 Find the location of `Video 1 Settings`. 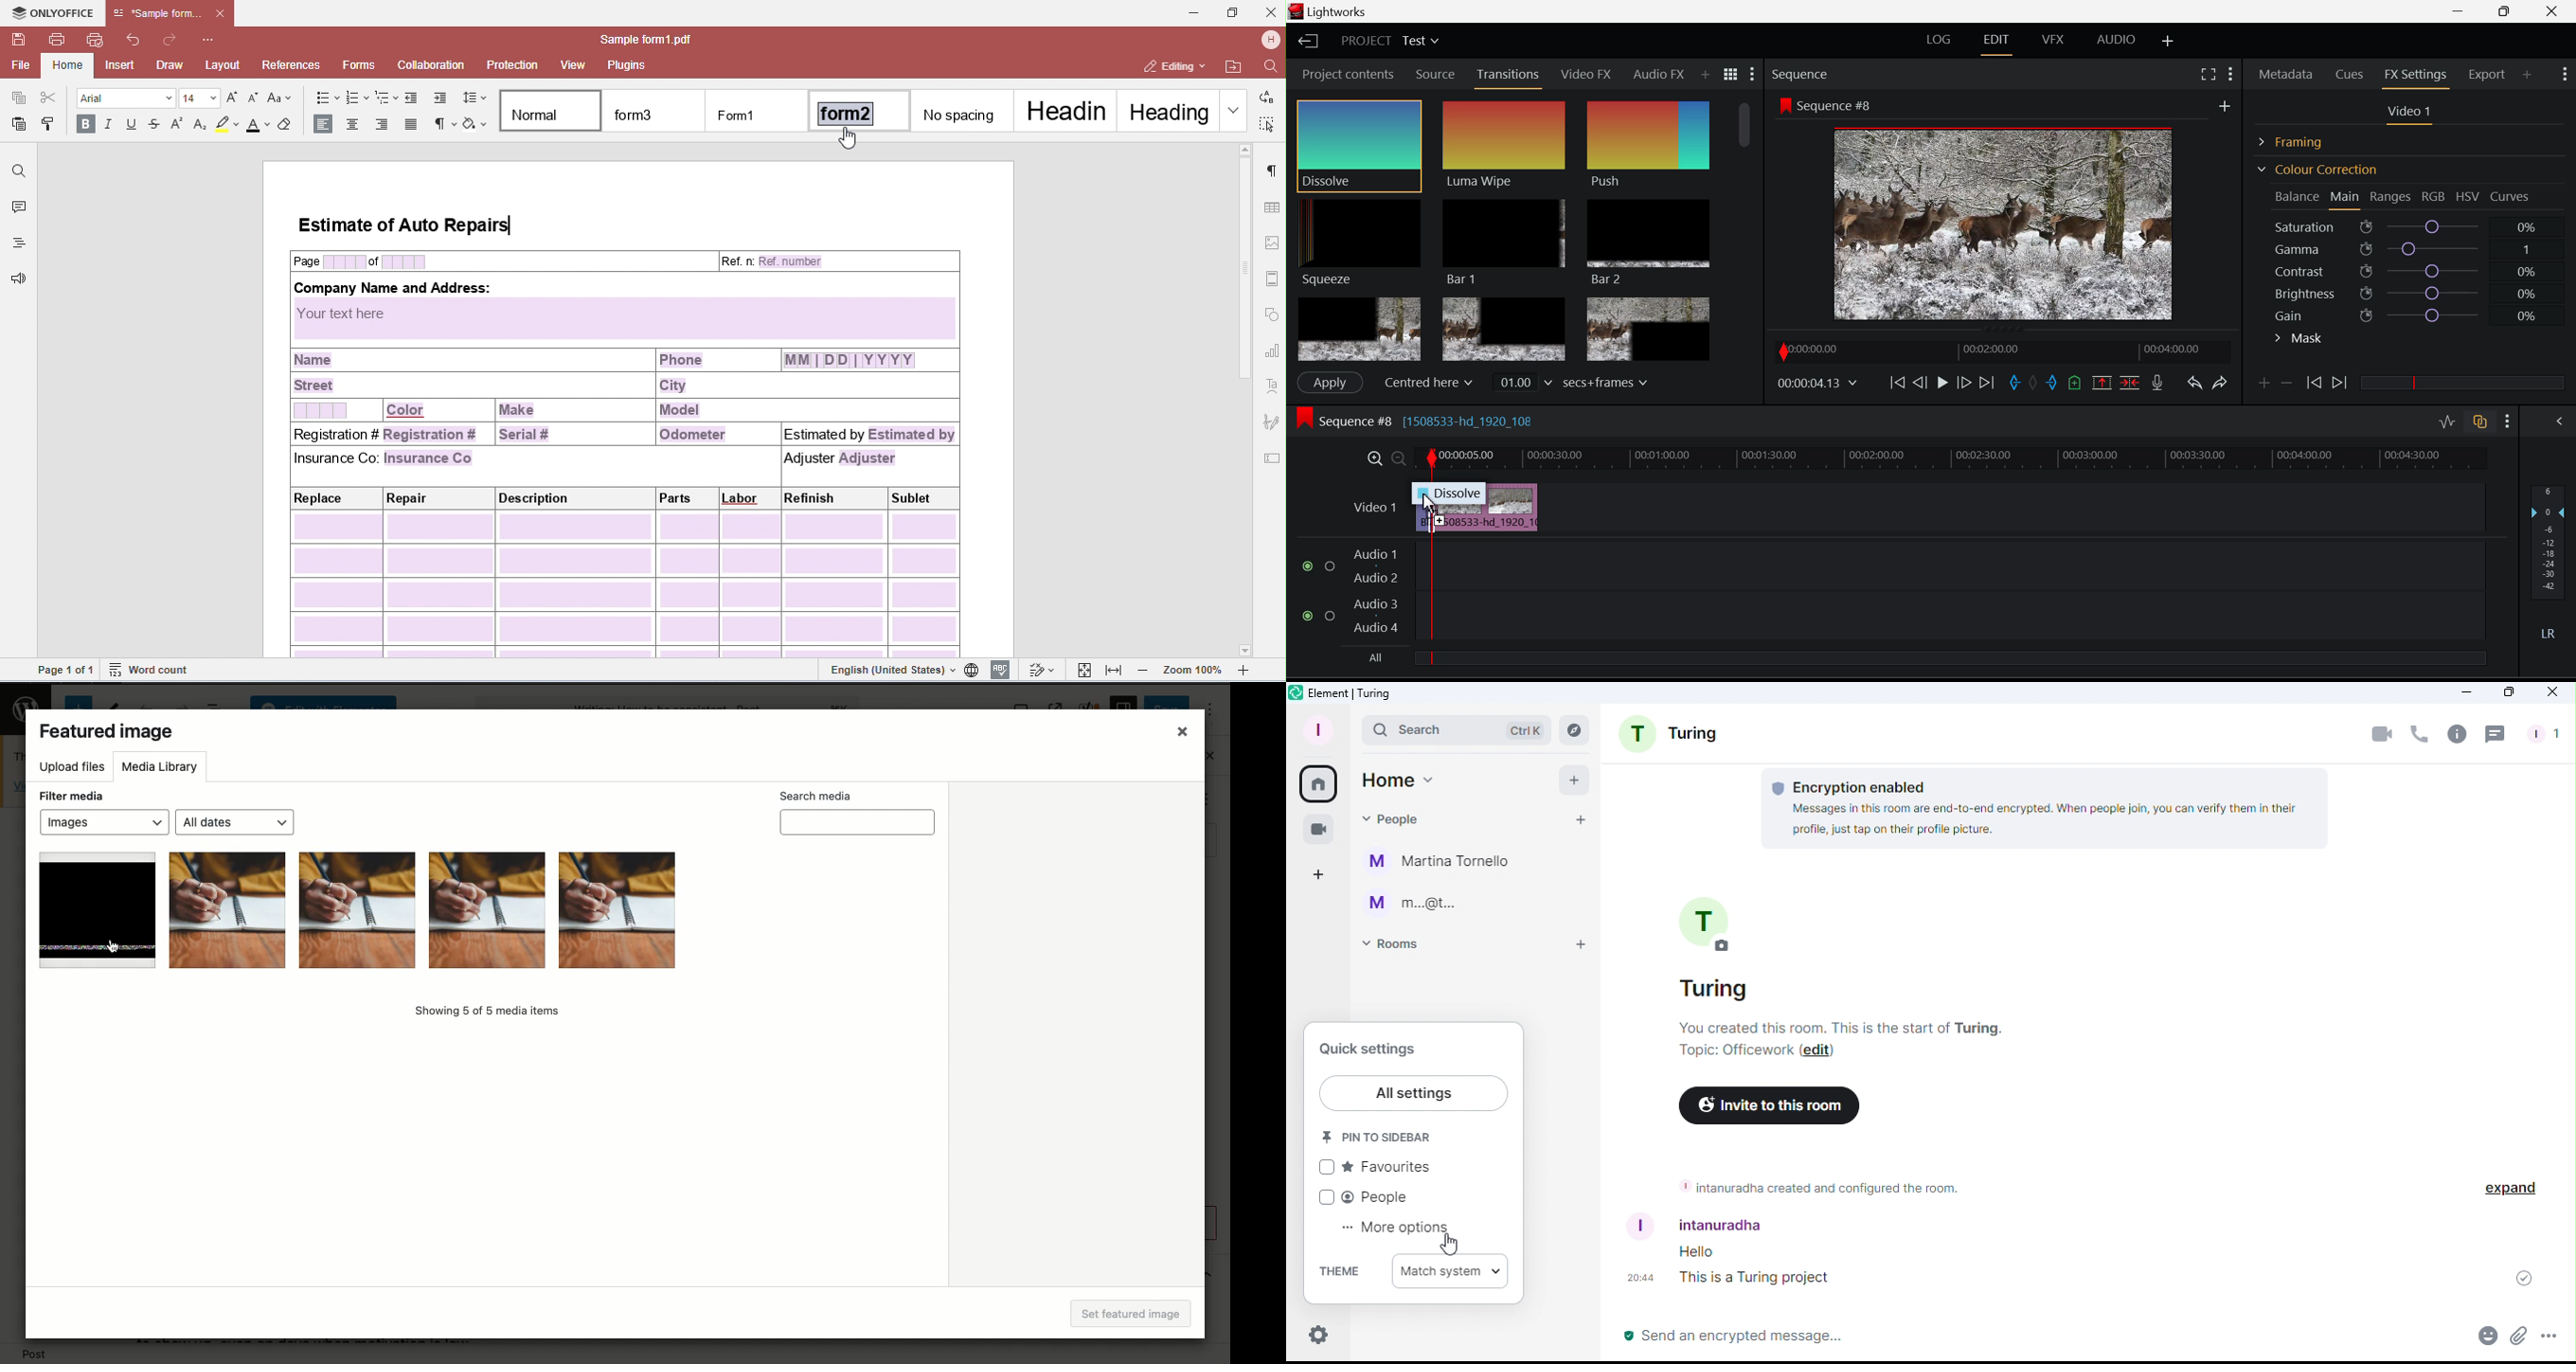

Video 1 Settings is located at coordinates (2411, 114).